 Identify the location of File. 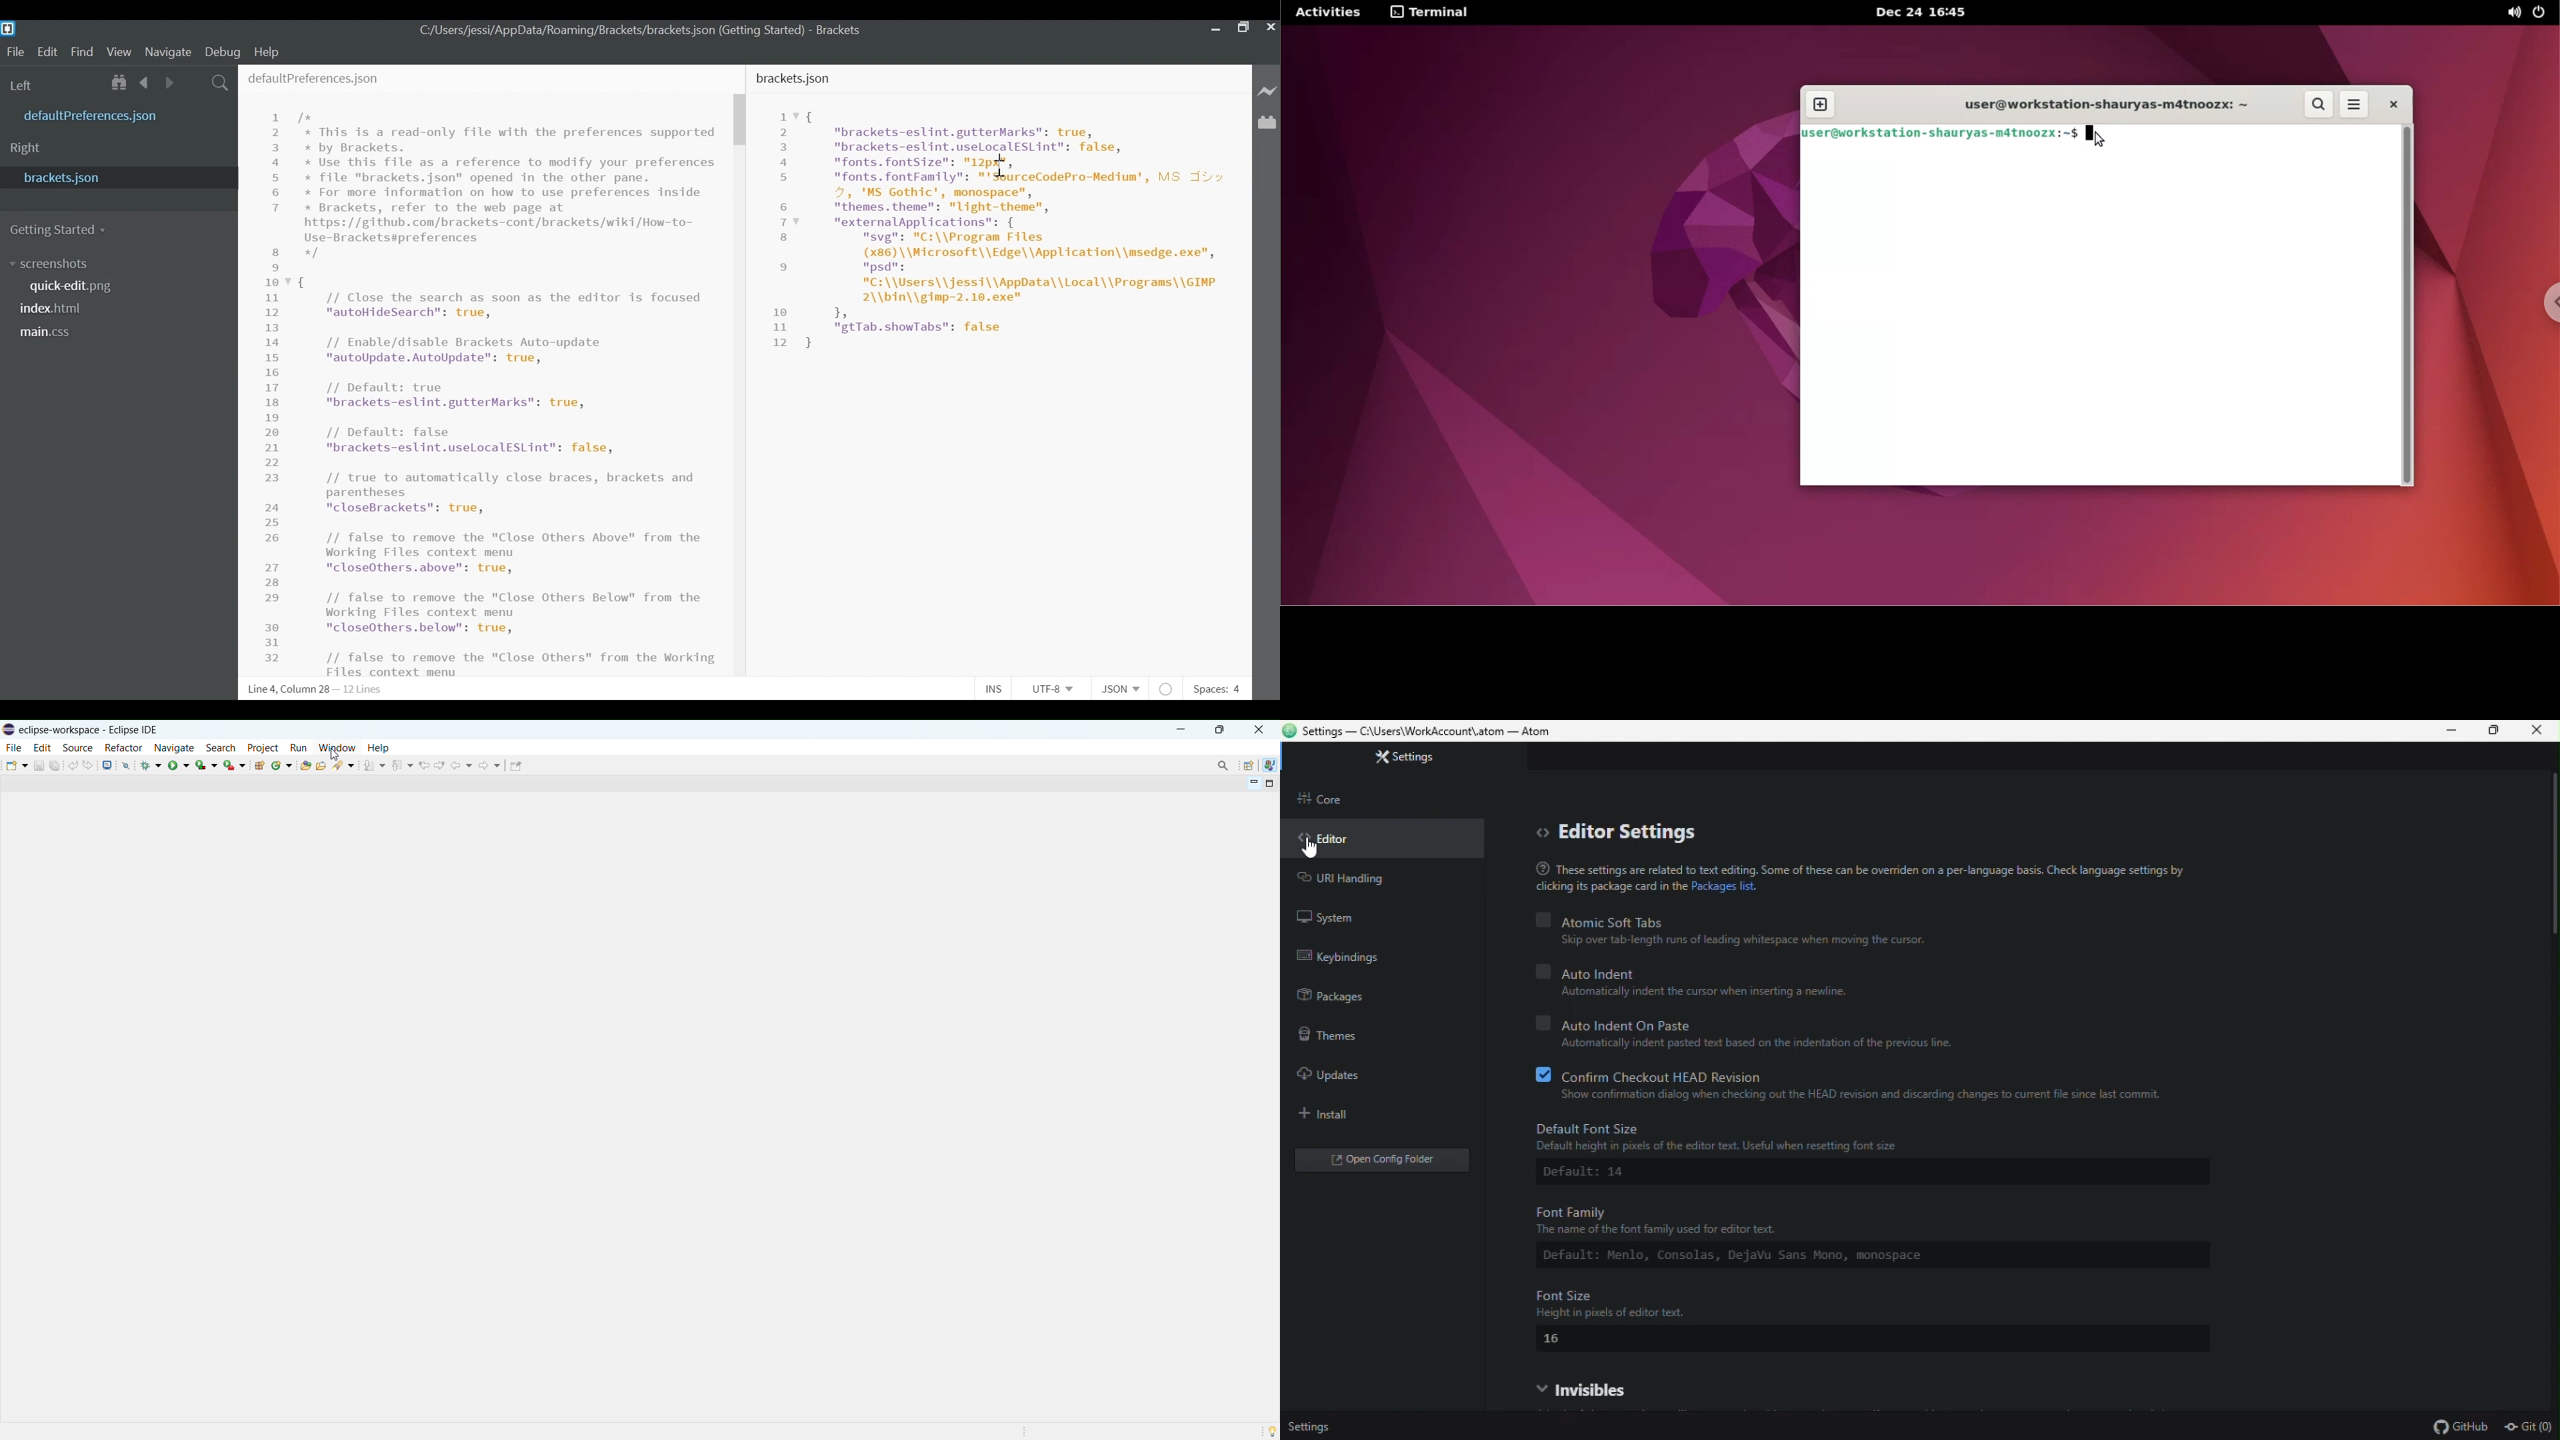
(15, 53).